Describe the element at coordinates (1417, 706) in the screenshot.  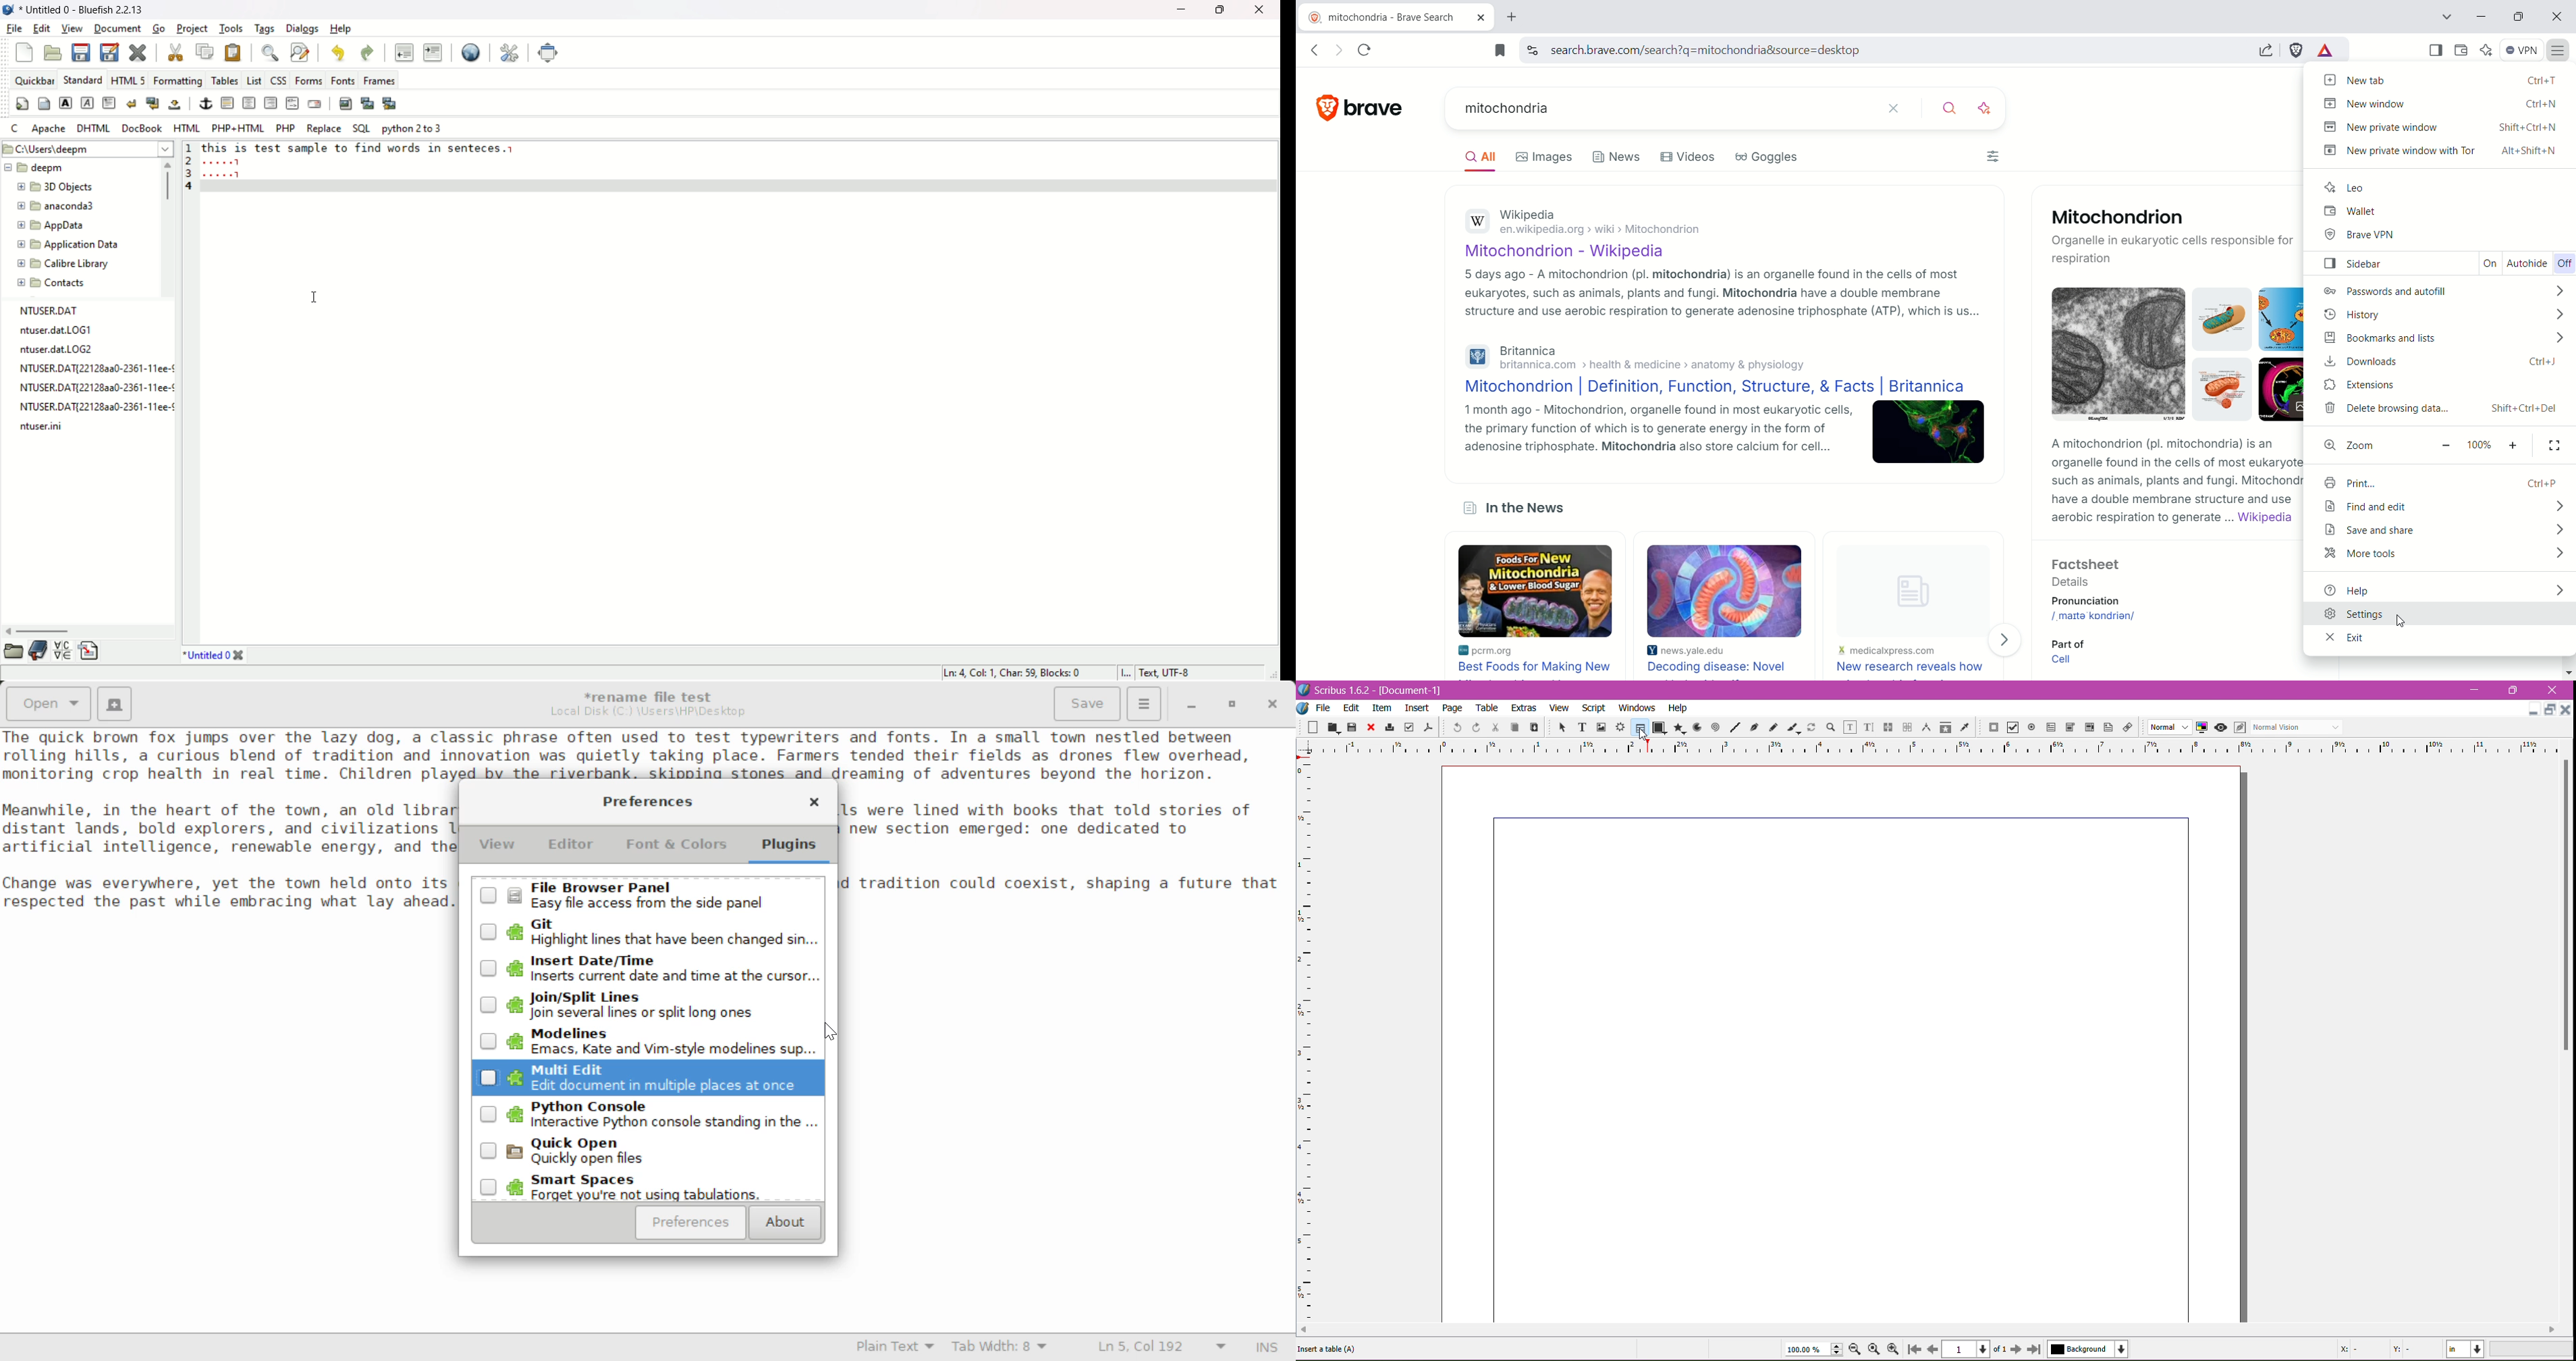
I see `Insert` at that location.